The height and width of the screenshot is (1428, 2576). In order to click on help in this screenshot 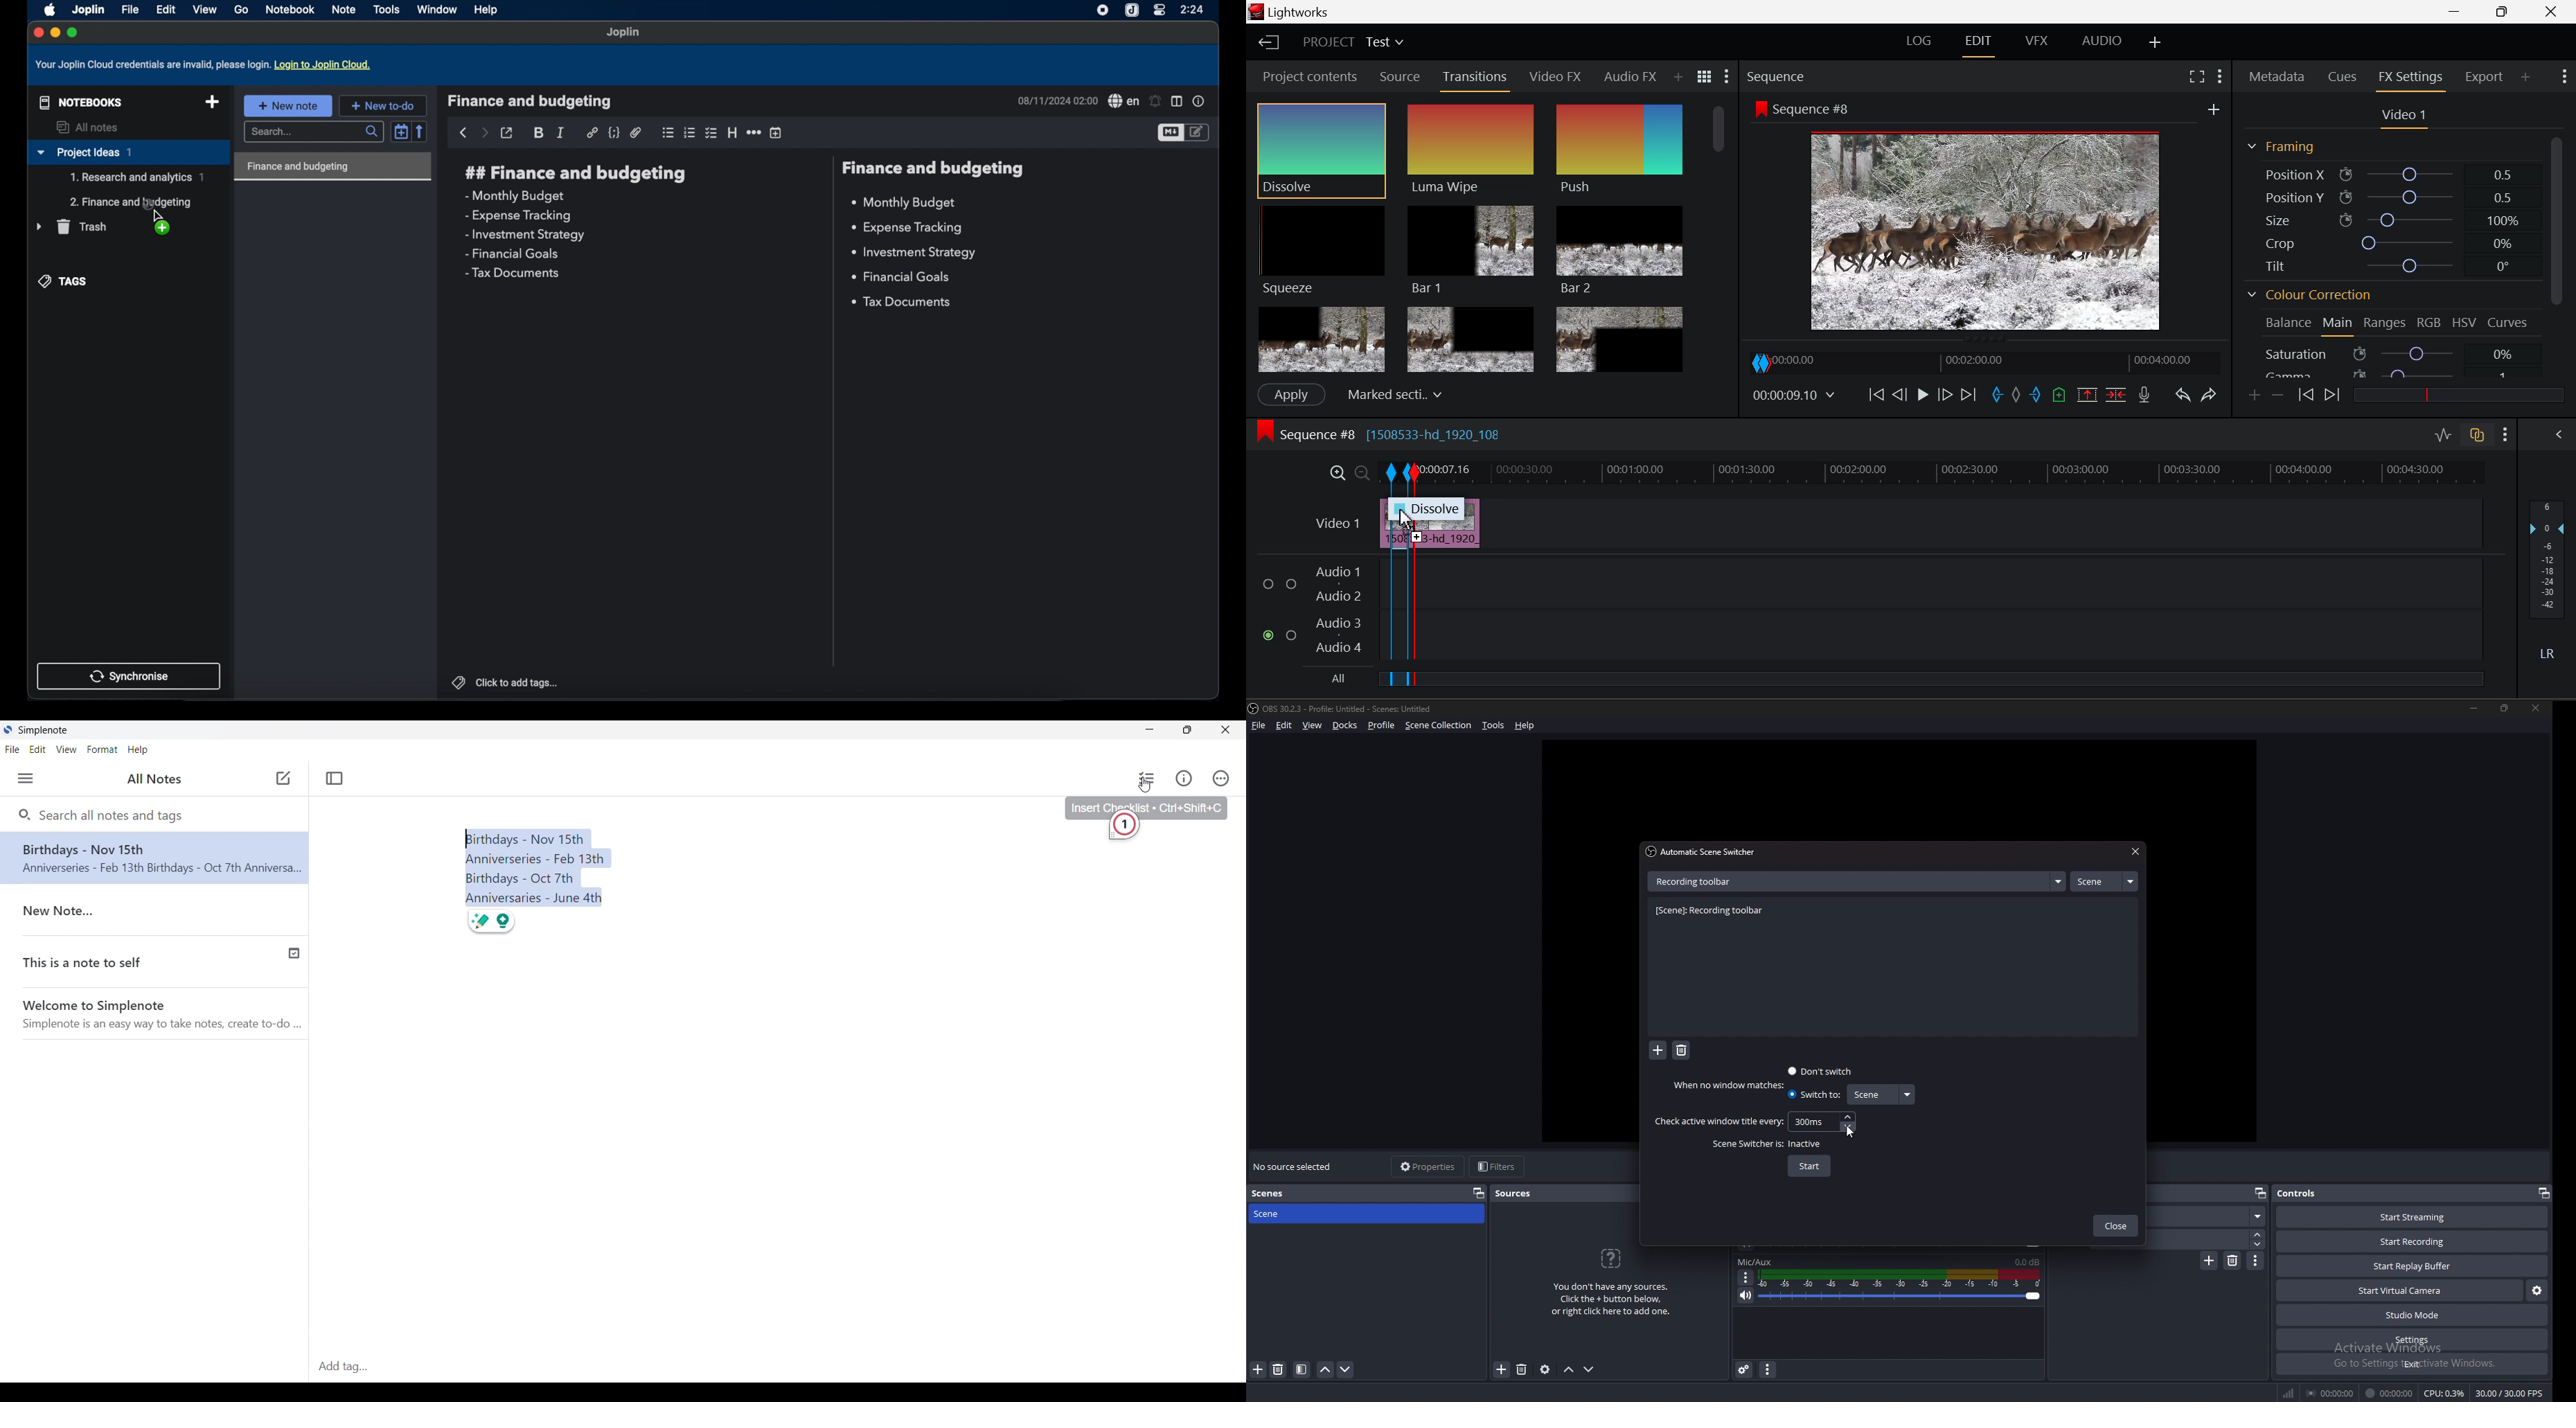, I will do `click(1525, 726)`.